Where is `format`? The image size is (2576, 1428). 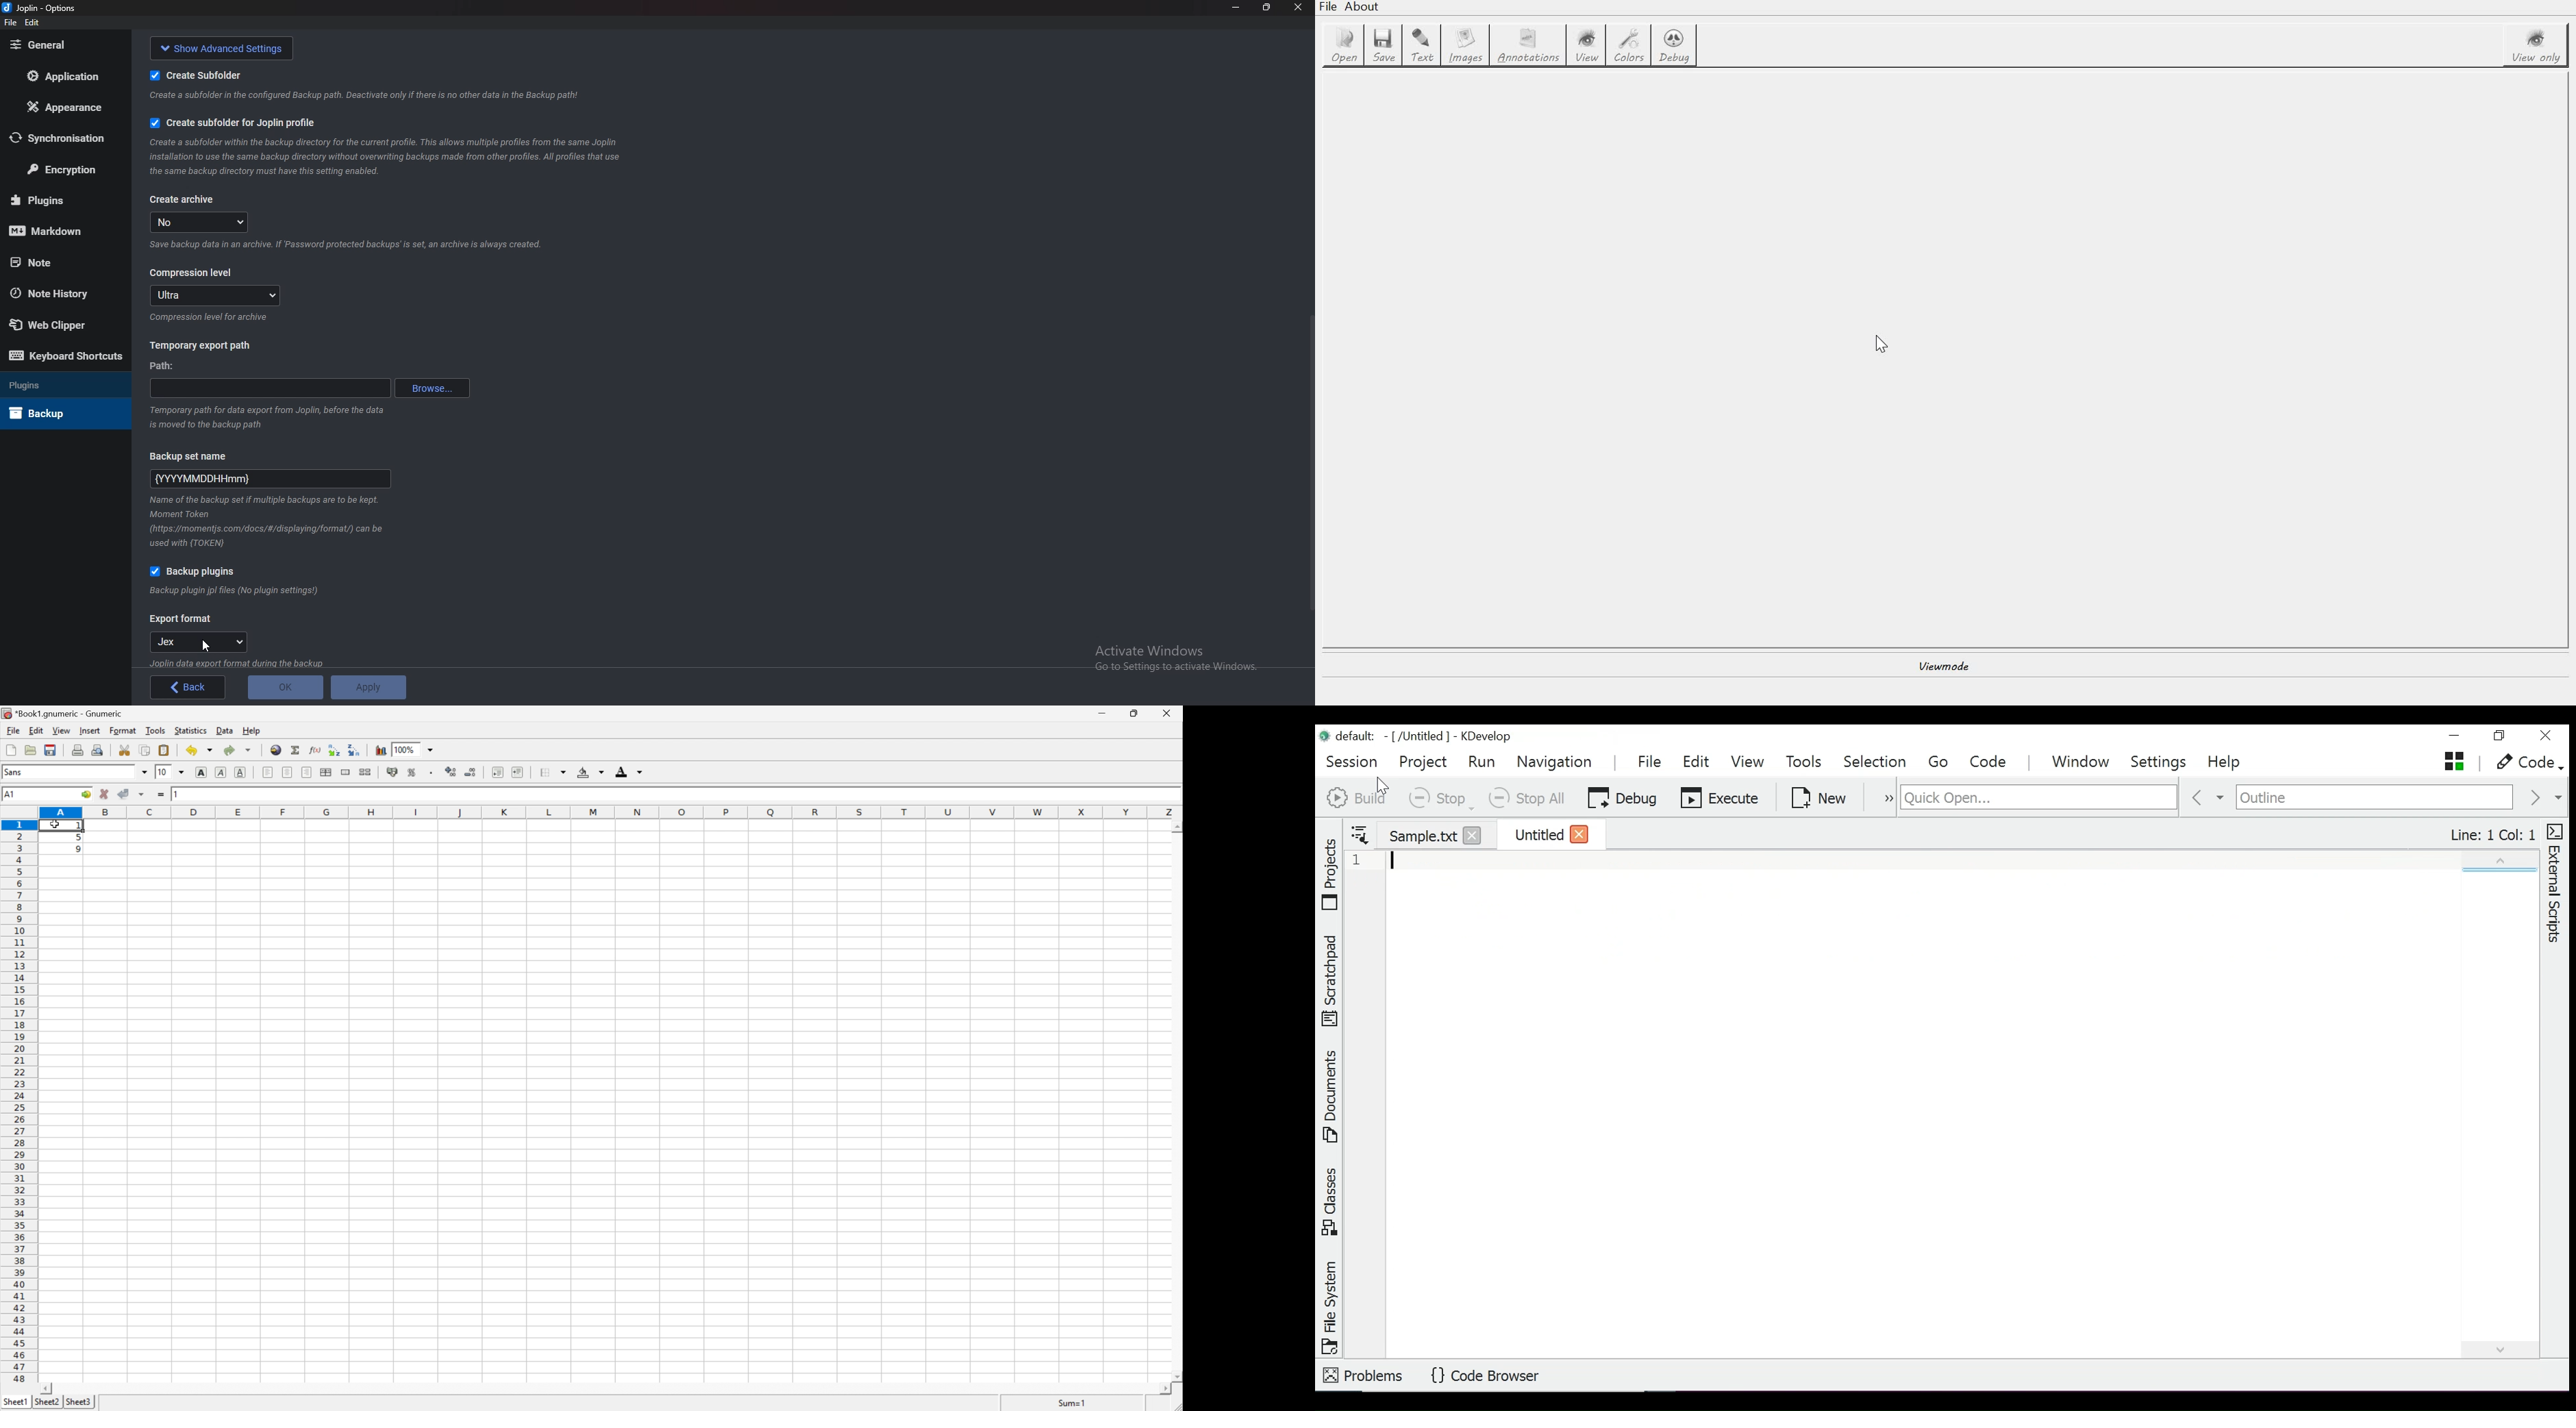
format is located at coordinates (124, 730).